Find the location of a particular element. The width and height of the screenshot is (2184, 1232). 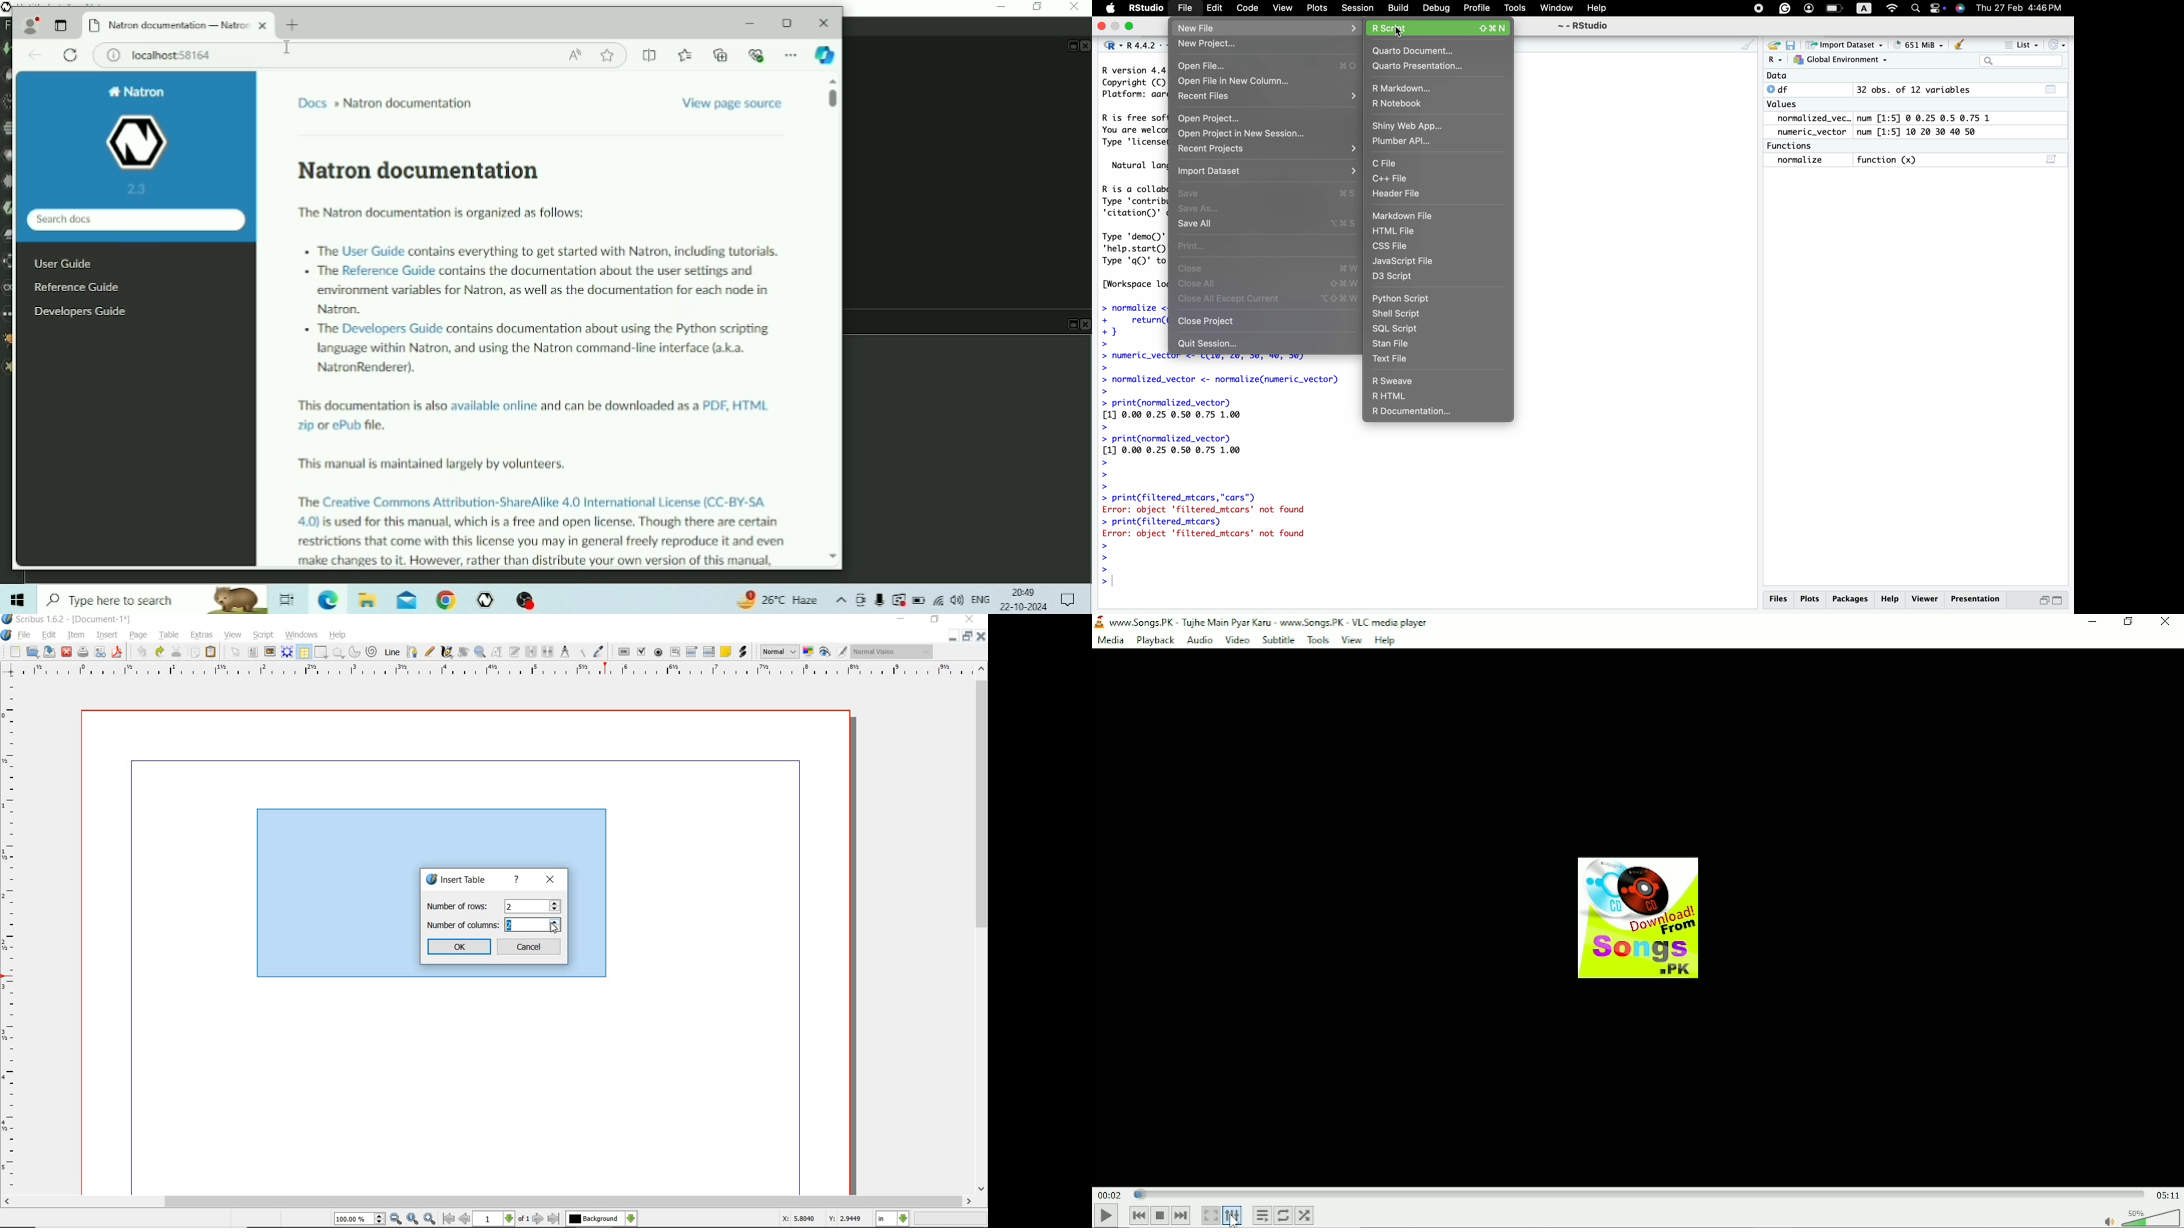

9 Open Project in New Session... is located at coordinates (1256, 133).